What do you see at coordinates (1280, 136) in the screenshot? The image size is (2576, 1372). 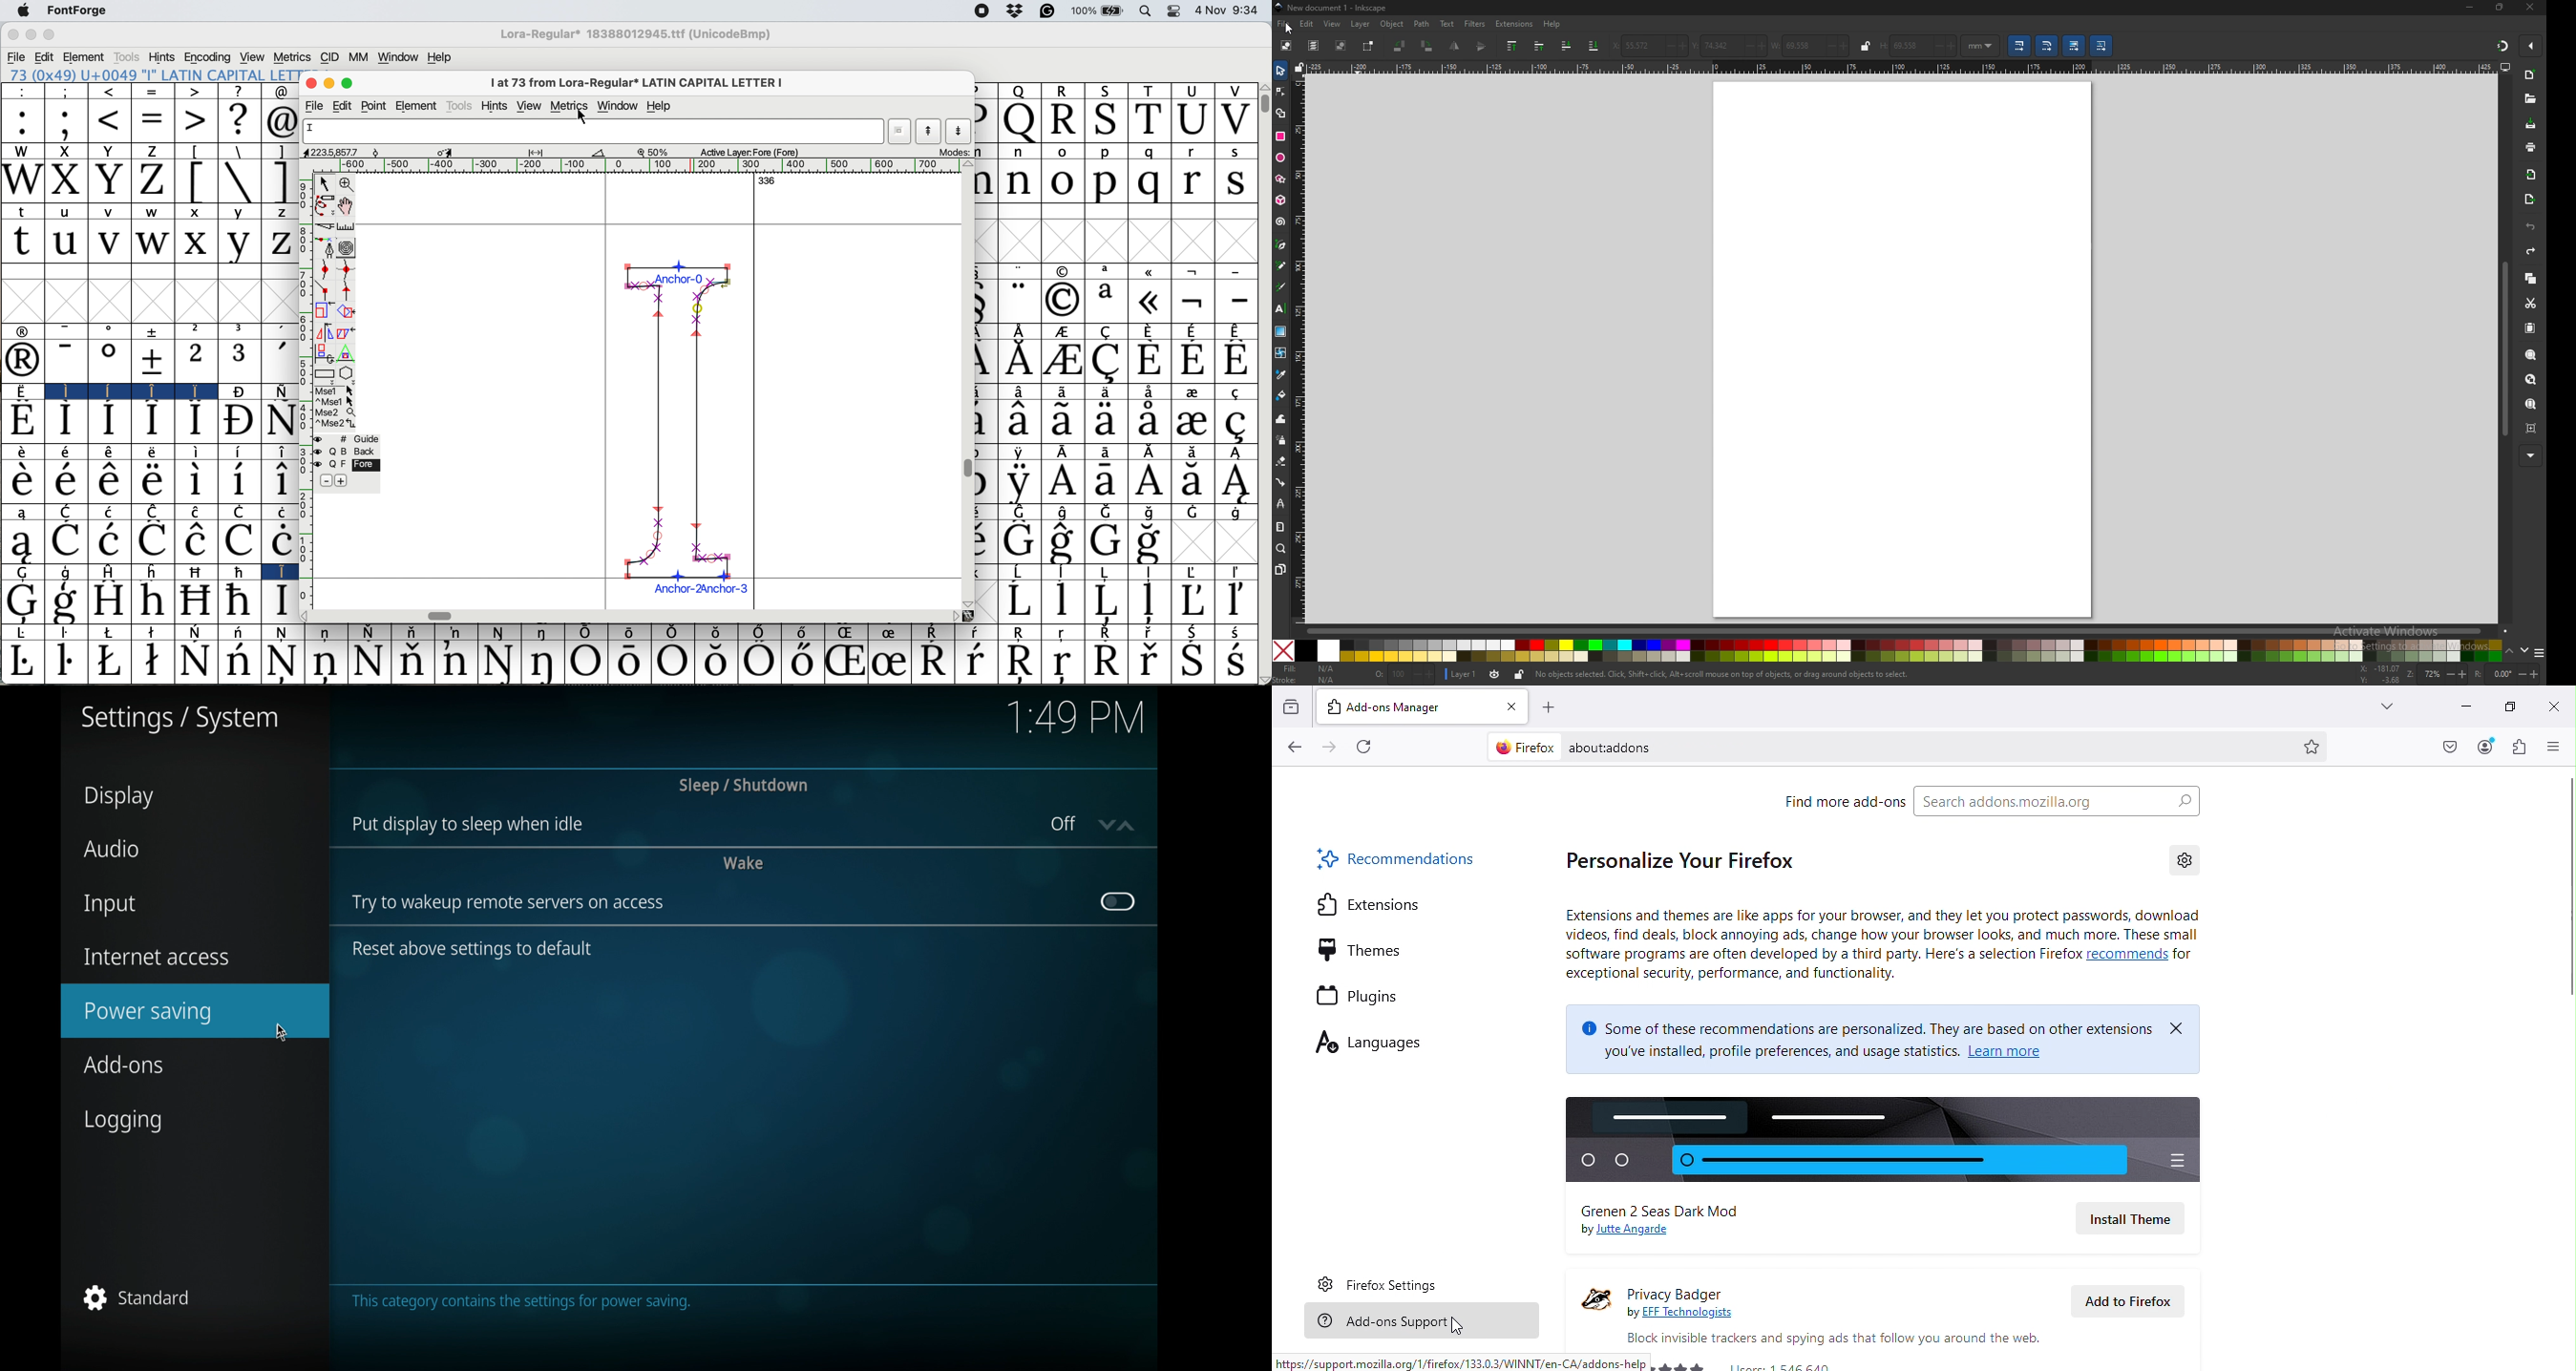 I see `rectangle` at bounding box center [1280, 136].